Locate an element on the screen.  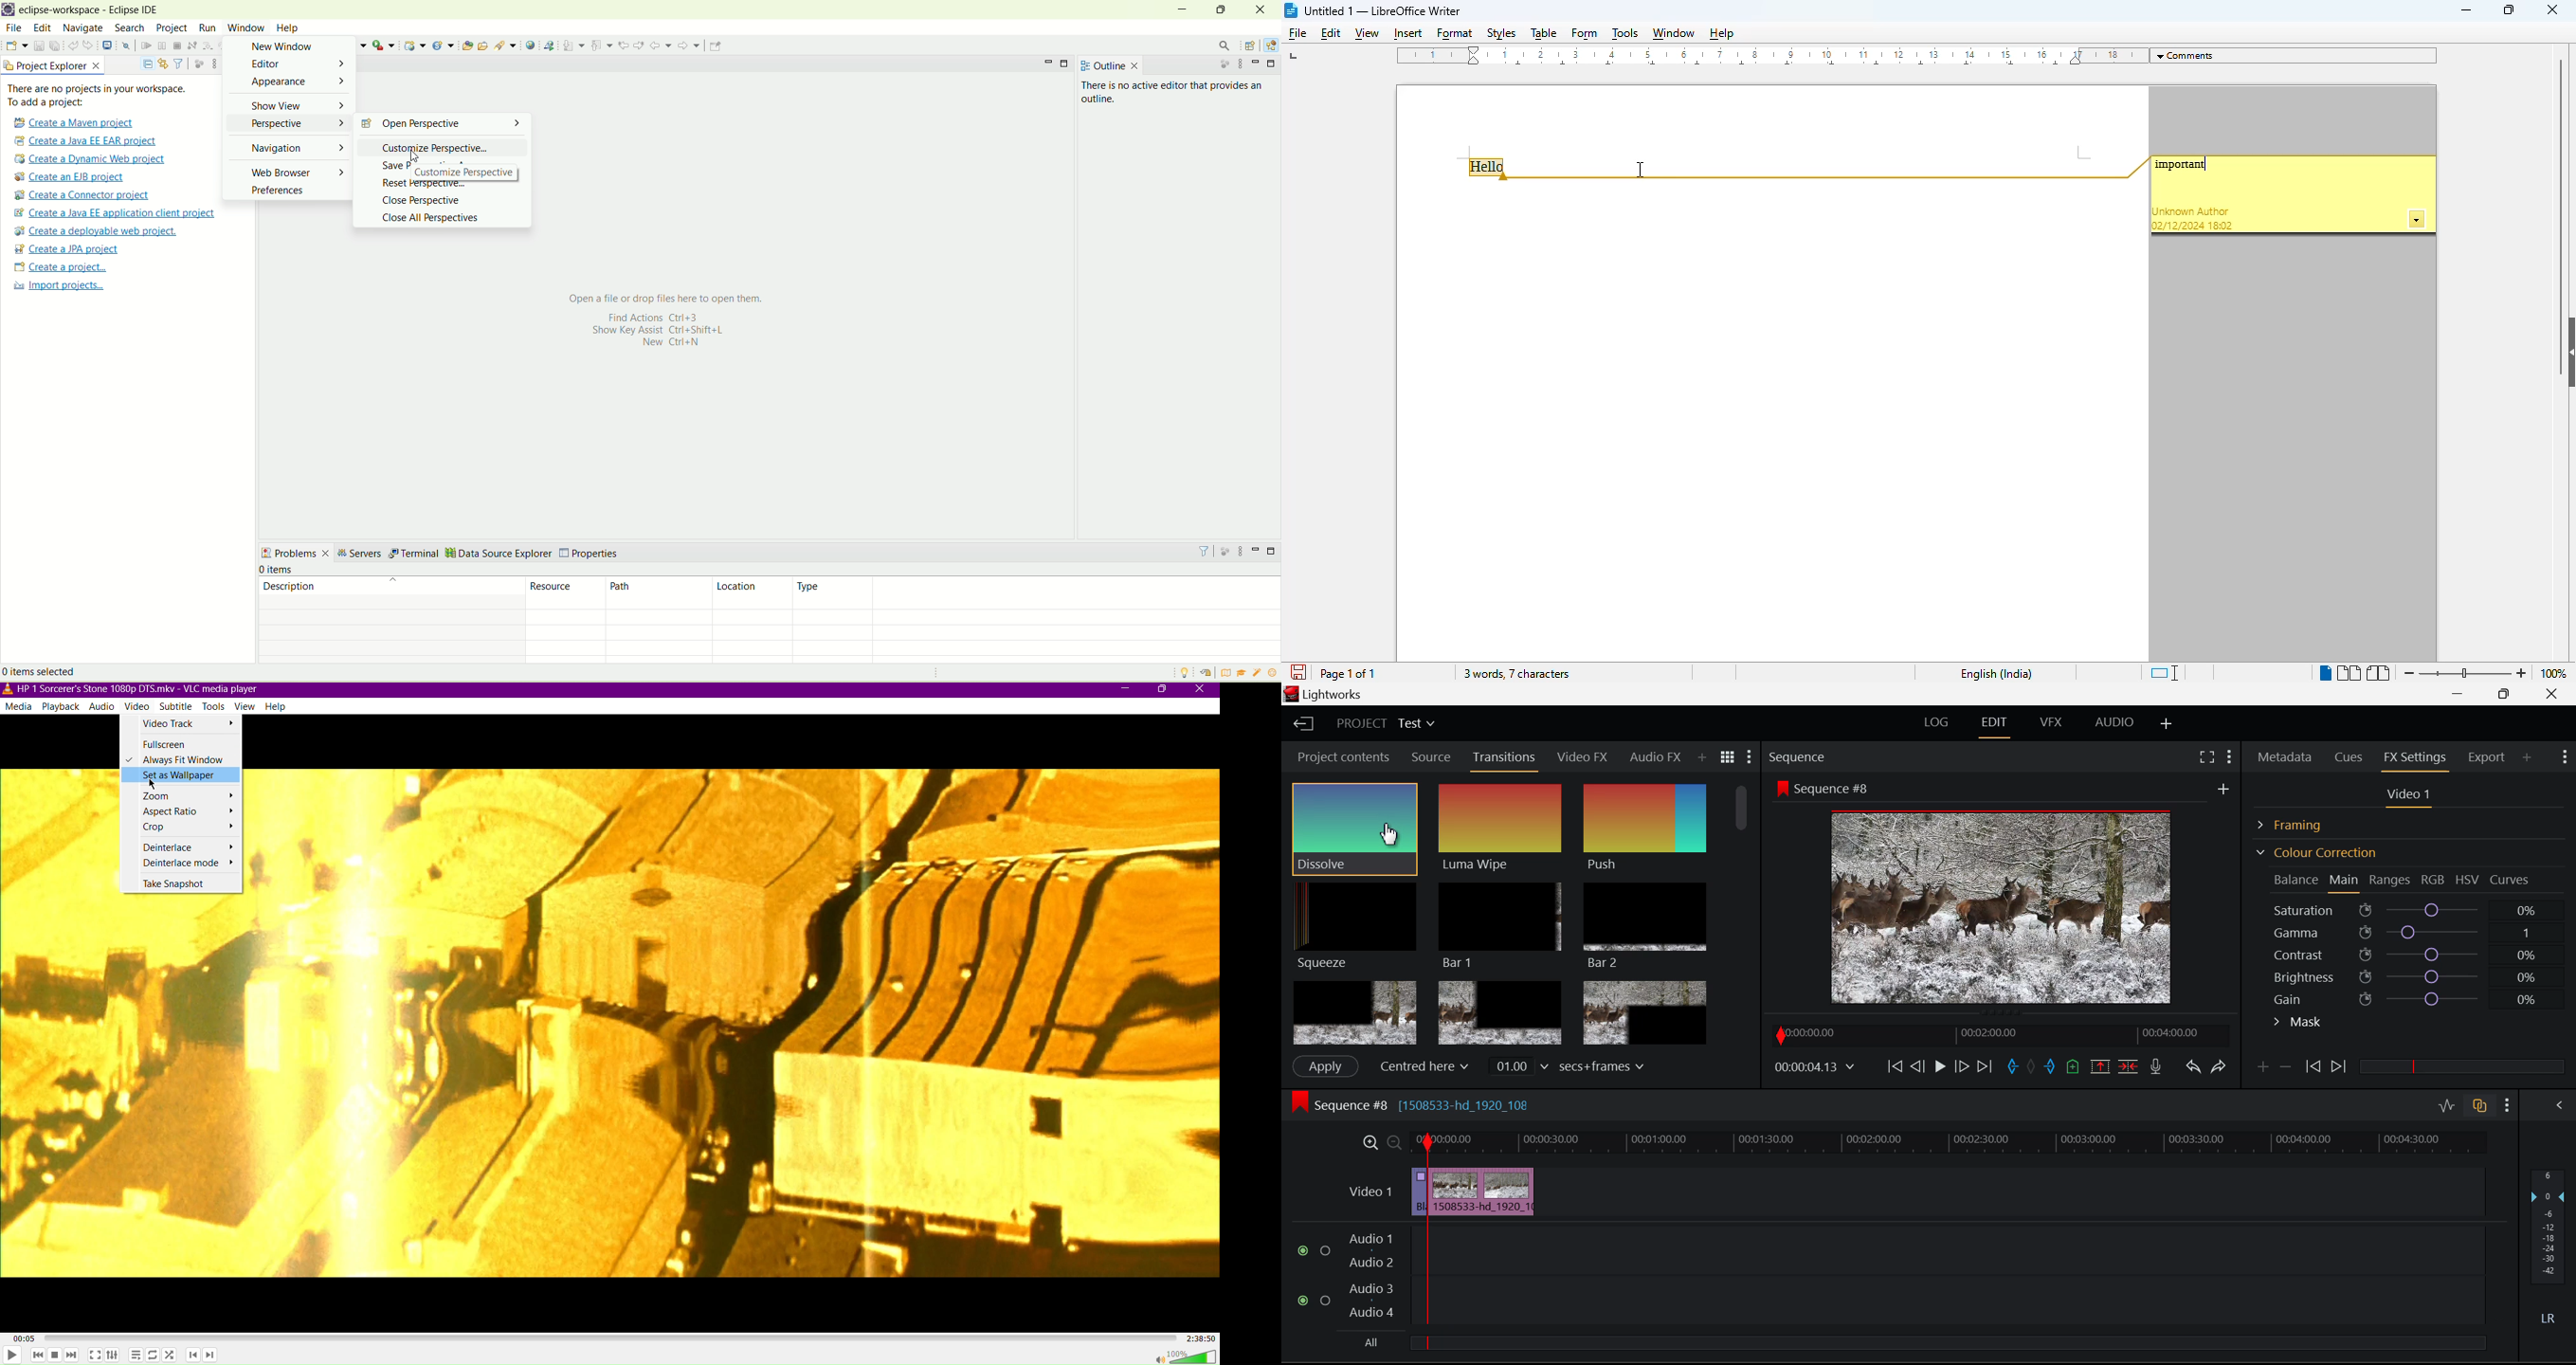
Deinterface mode is located at coordinates (181, 864).